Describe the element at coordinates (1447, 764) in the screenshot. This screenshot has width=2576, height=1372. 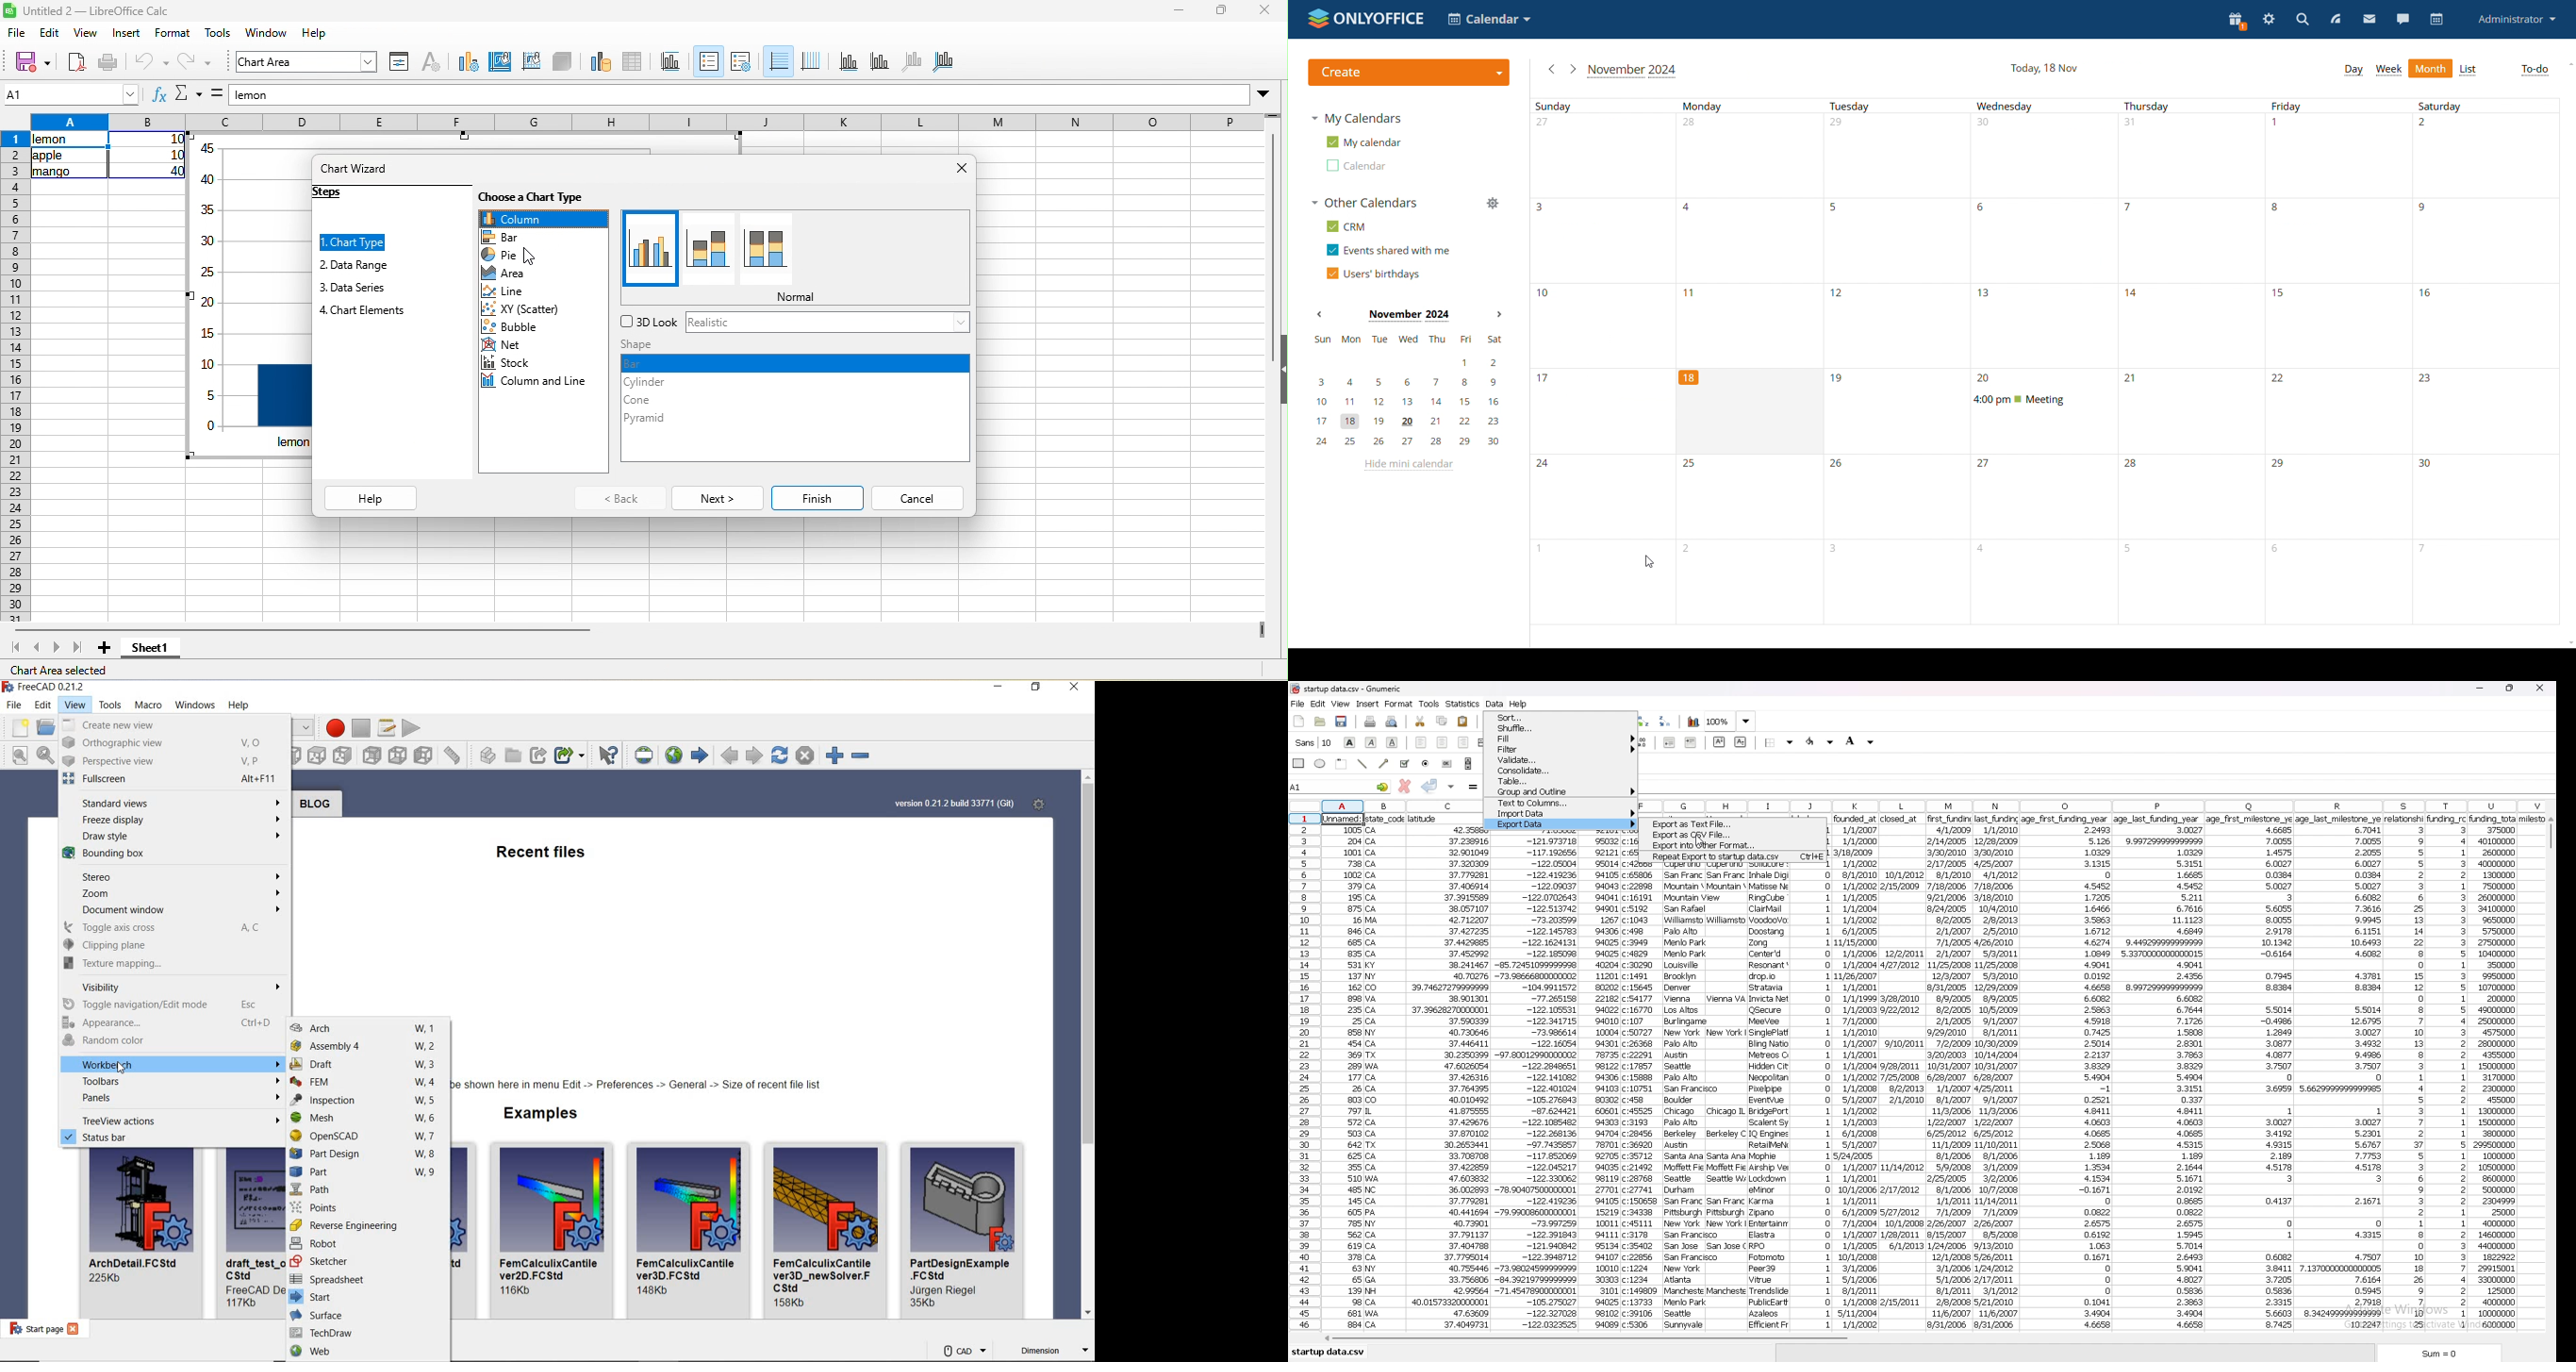
I see `button` at that location.